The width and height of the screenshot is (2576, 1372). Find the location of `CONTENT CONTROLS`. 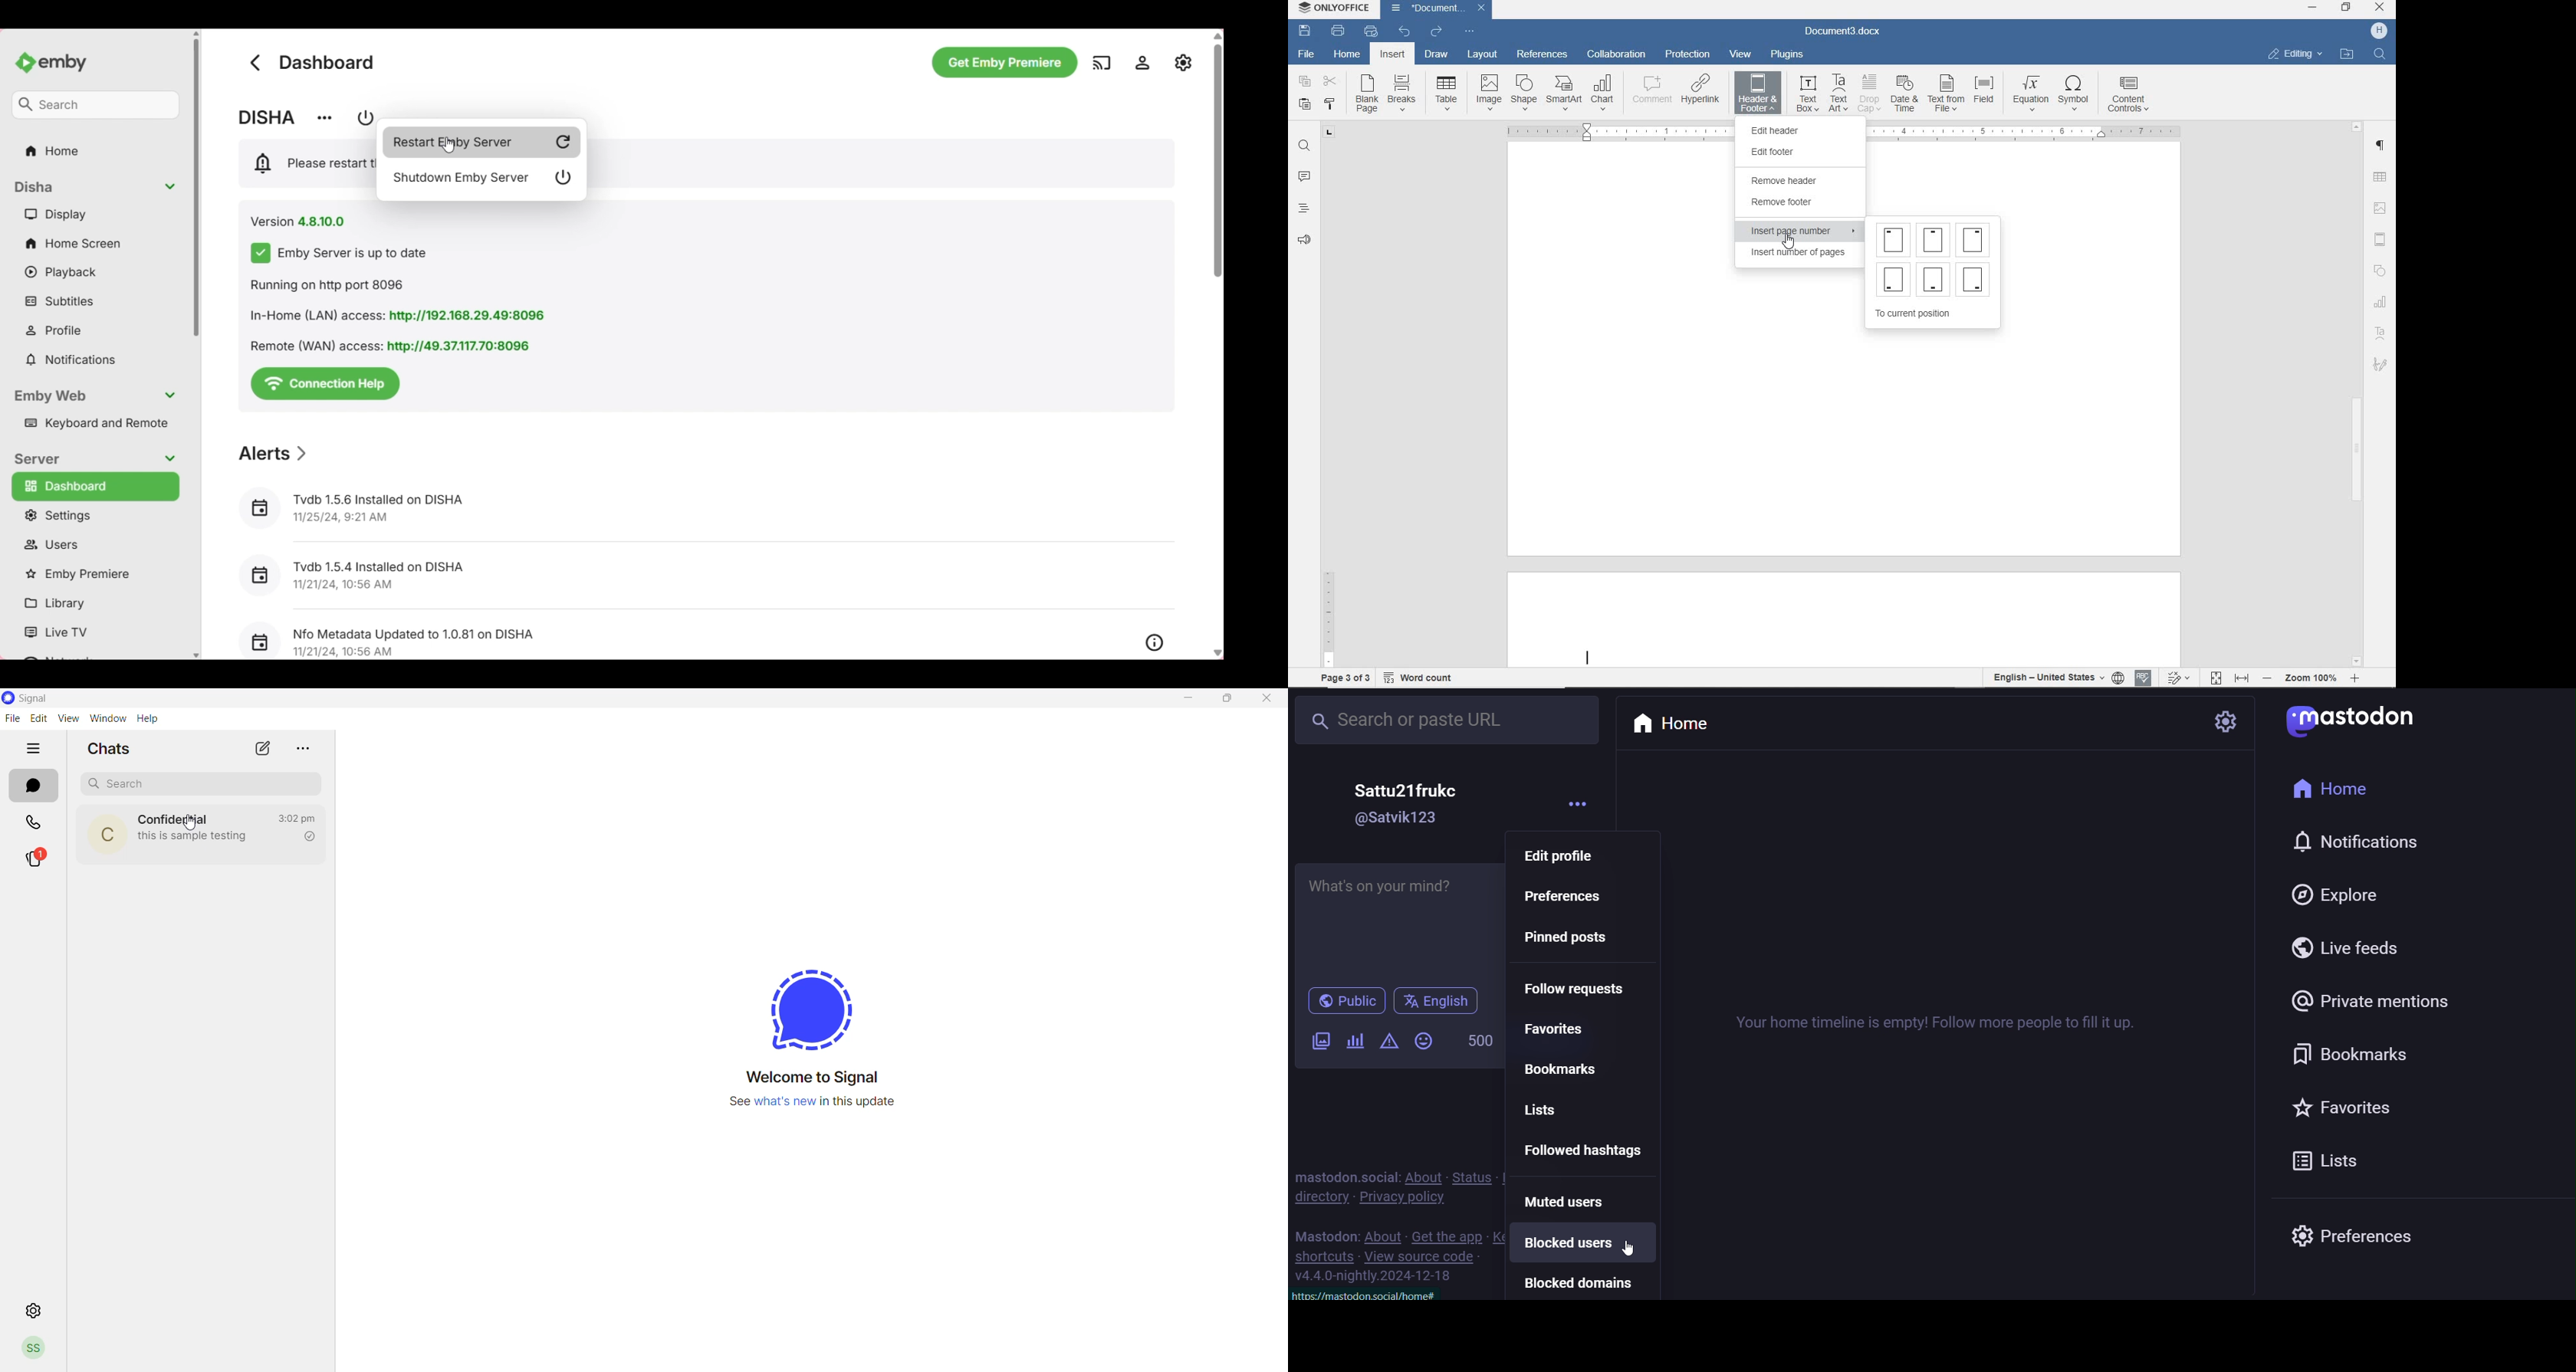

CONTENT CONTROLS is located at coordinates (2128, 94).